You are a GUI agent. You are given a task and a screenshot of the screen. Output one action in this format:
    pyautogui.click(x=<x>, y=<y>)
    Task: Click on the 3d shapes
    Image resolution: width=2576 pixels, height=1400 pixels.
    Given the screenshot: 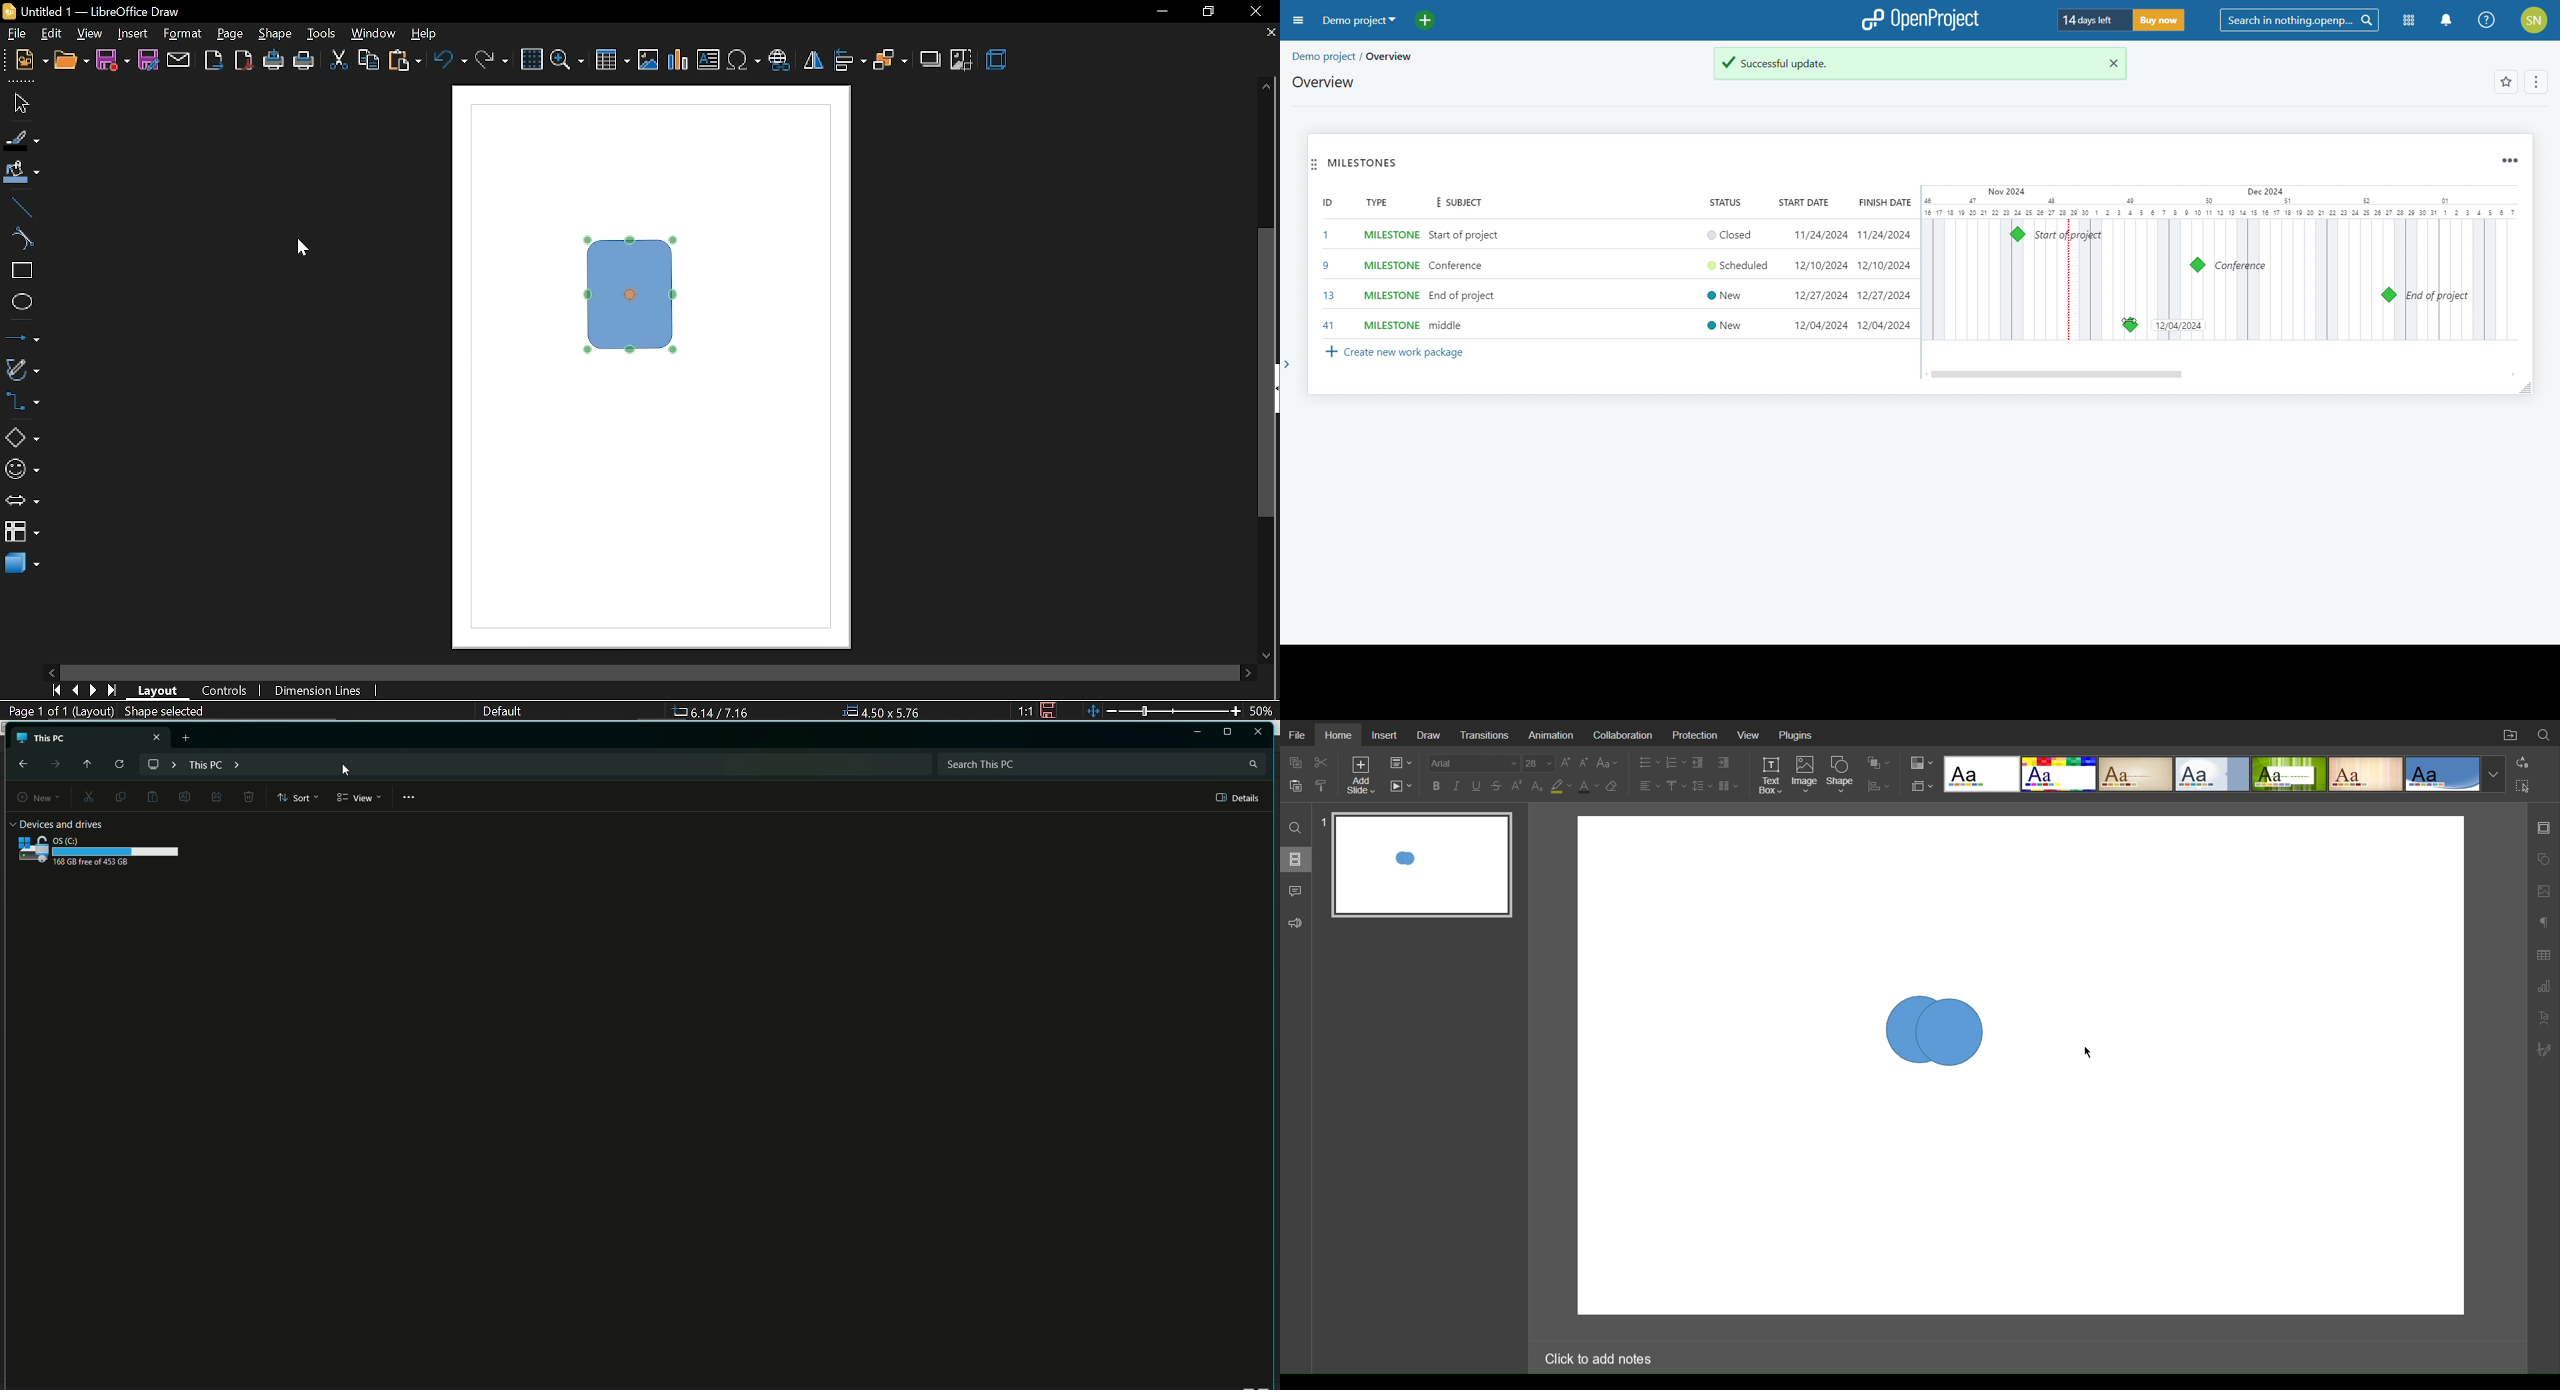 What is the action you would take?
    pyautogui.click(x=22, y=564)
    